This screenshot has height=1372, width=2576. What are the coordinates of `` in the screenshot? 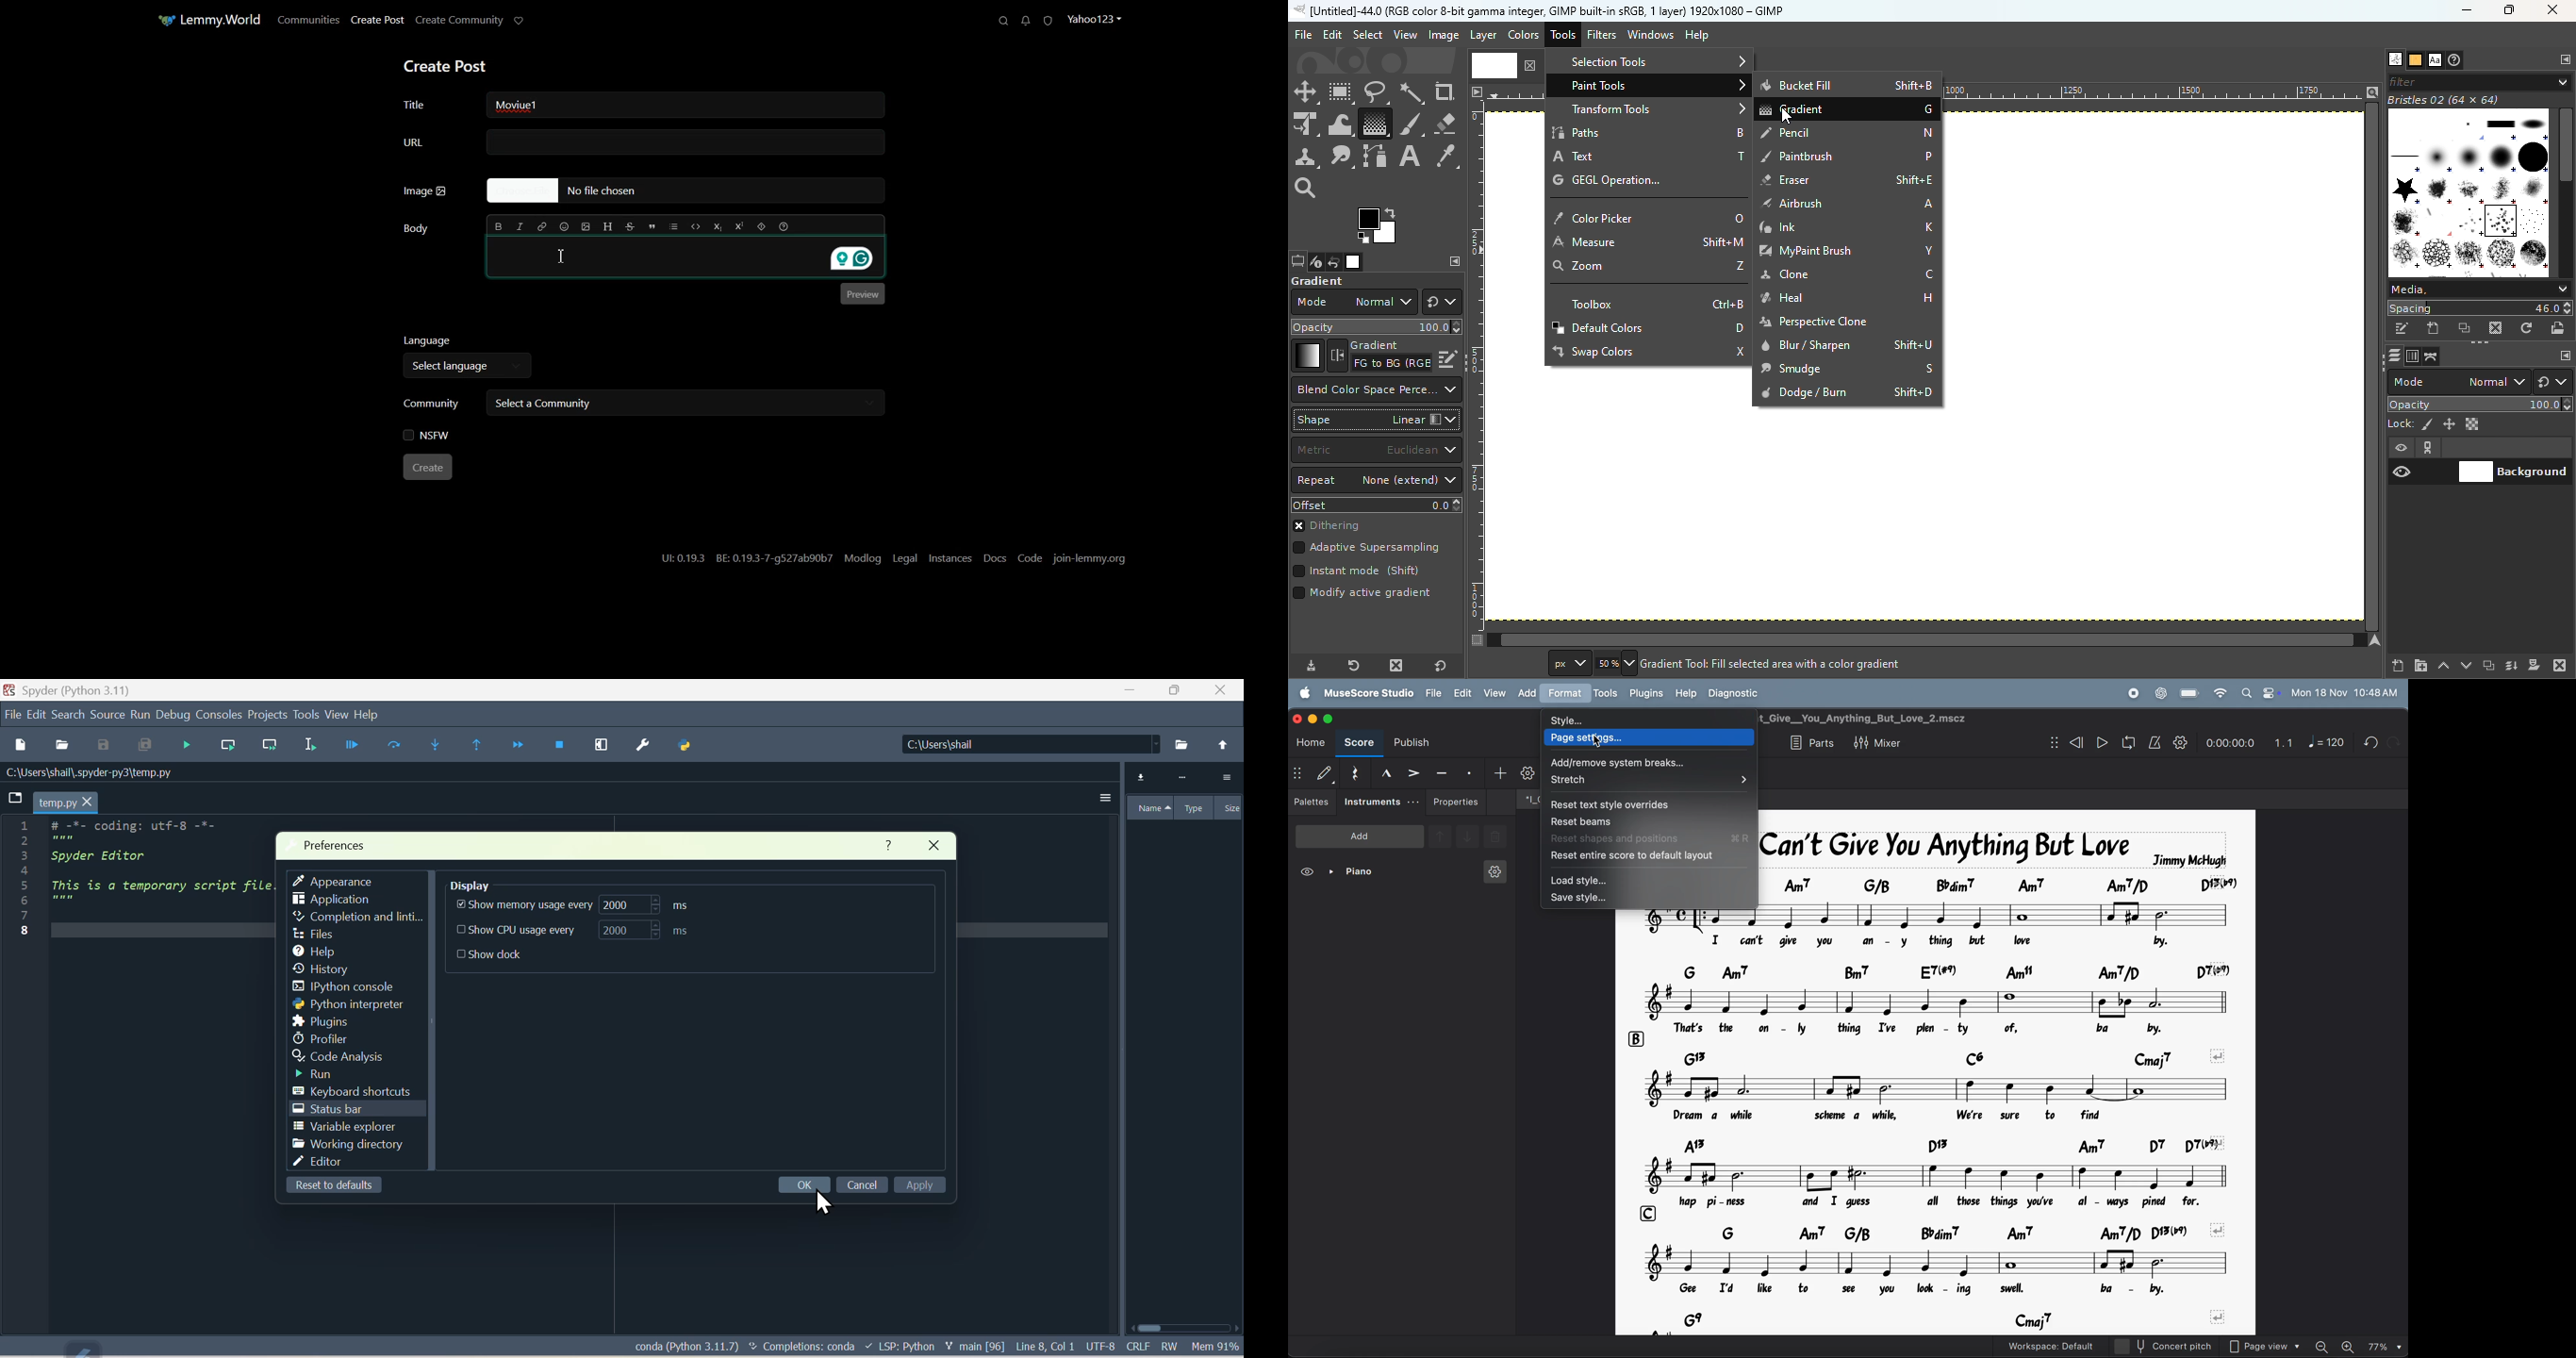 It's located at (38, 713).